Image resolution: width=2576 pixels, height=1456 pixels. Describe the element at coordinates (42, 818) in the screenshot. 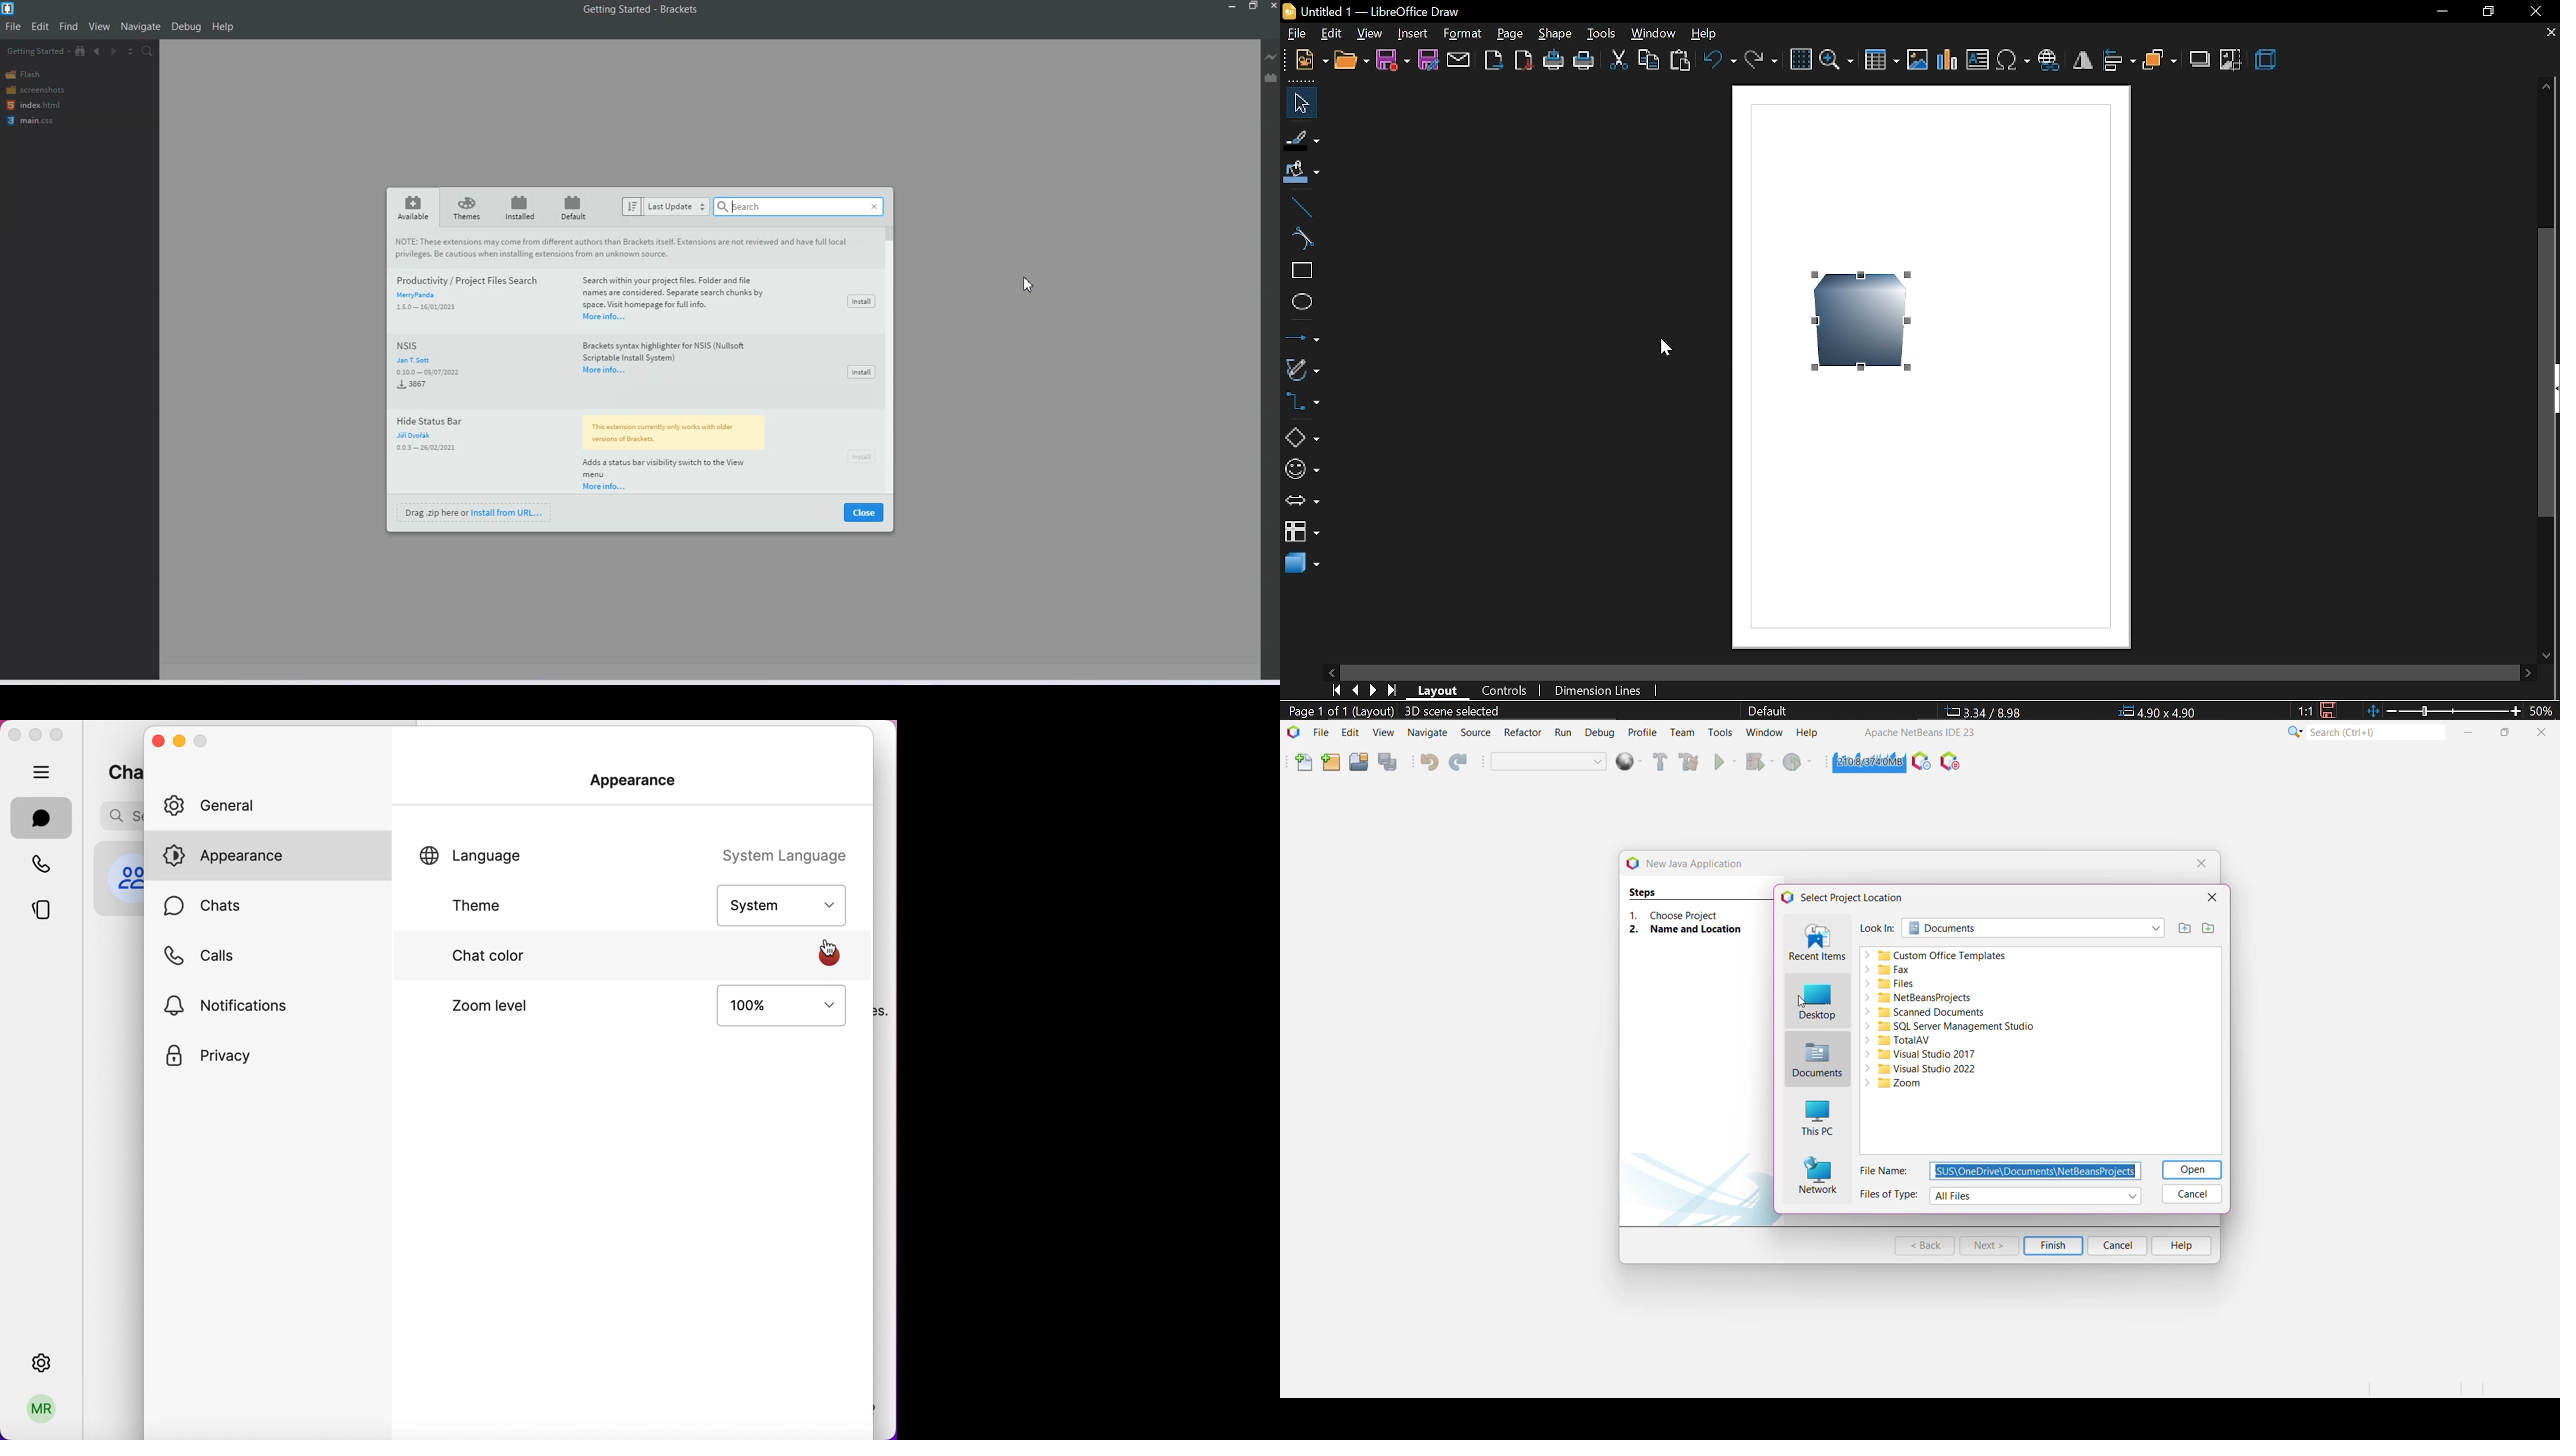

I see `chats` at that location.